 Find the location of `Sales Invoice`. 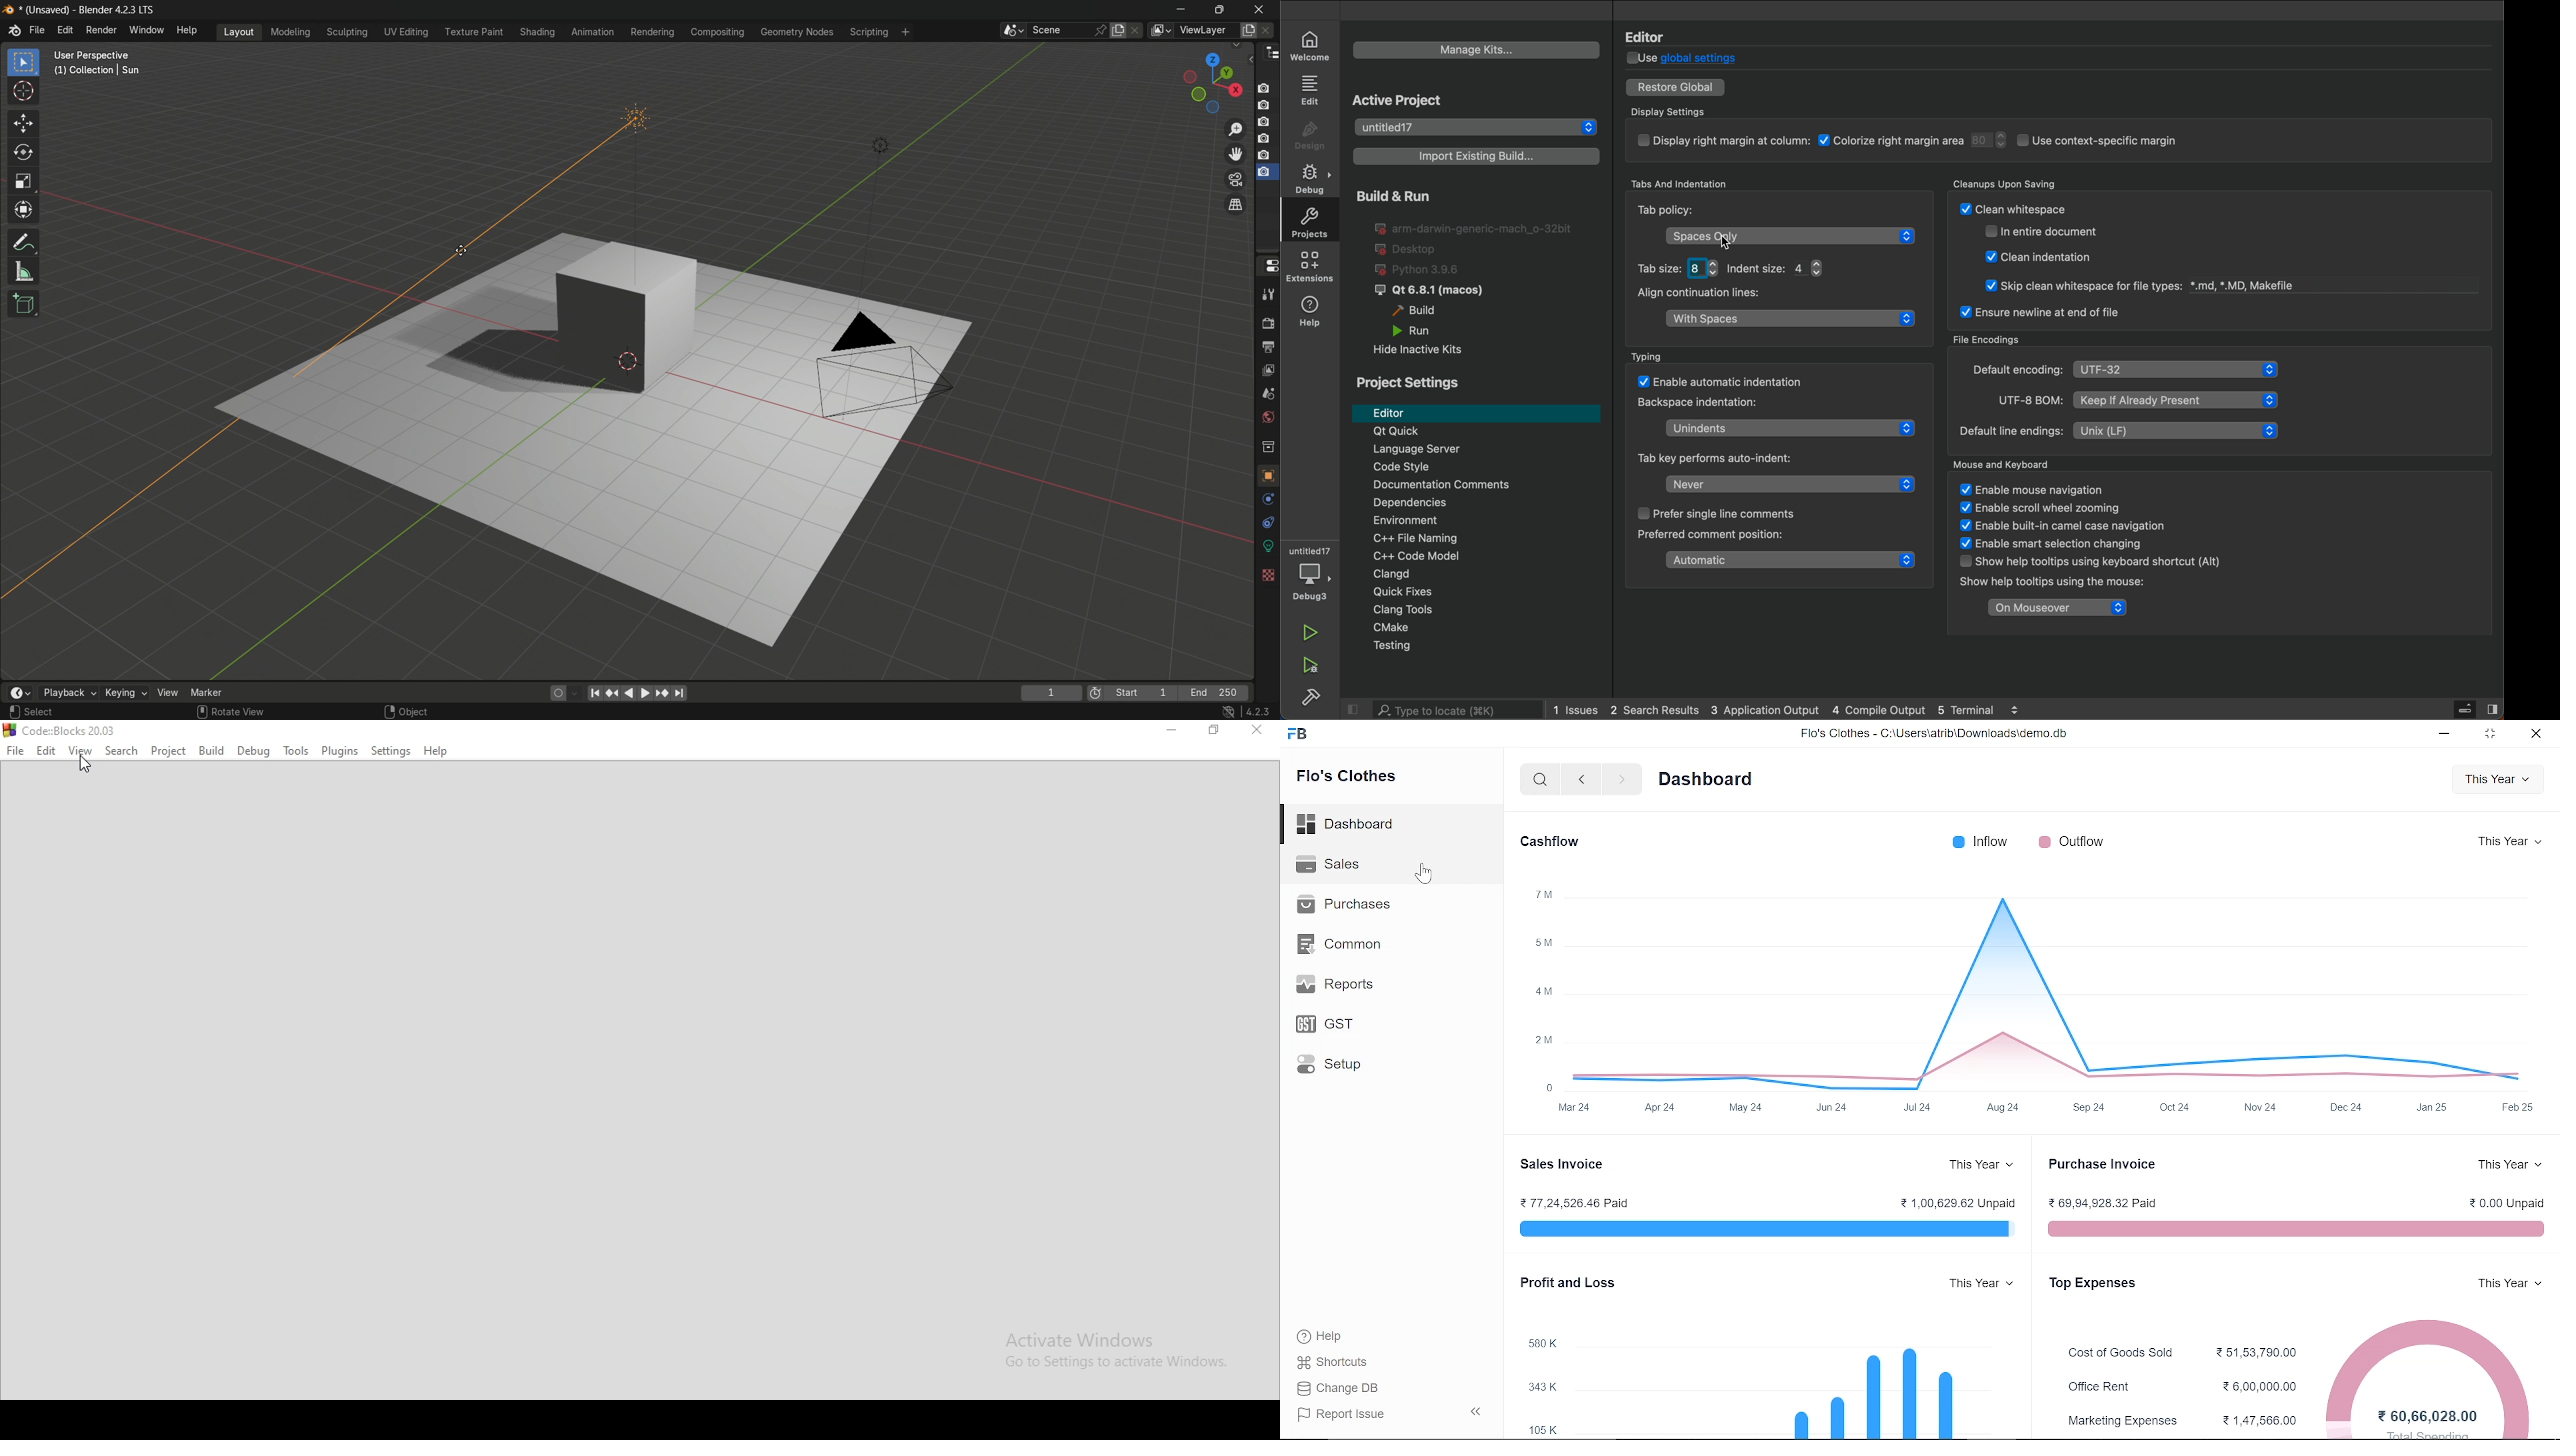

Sales Invoice is located at coordinates (1566, 1165).